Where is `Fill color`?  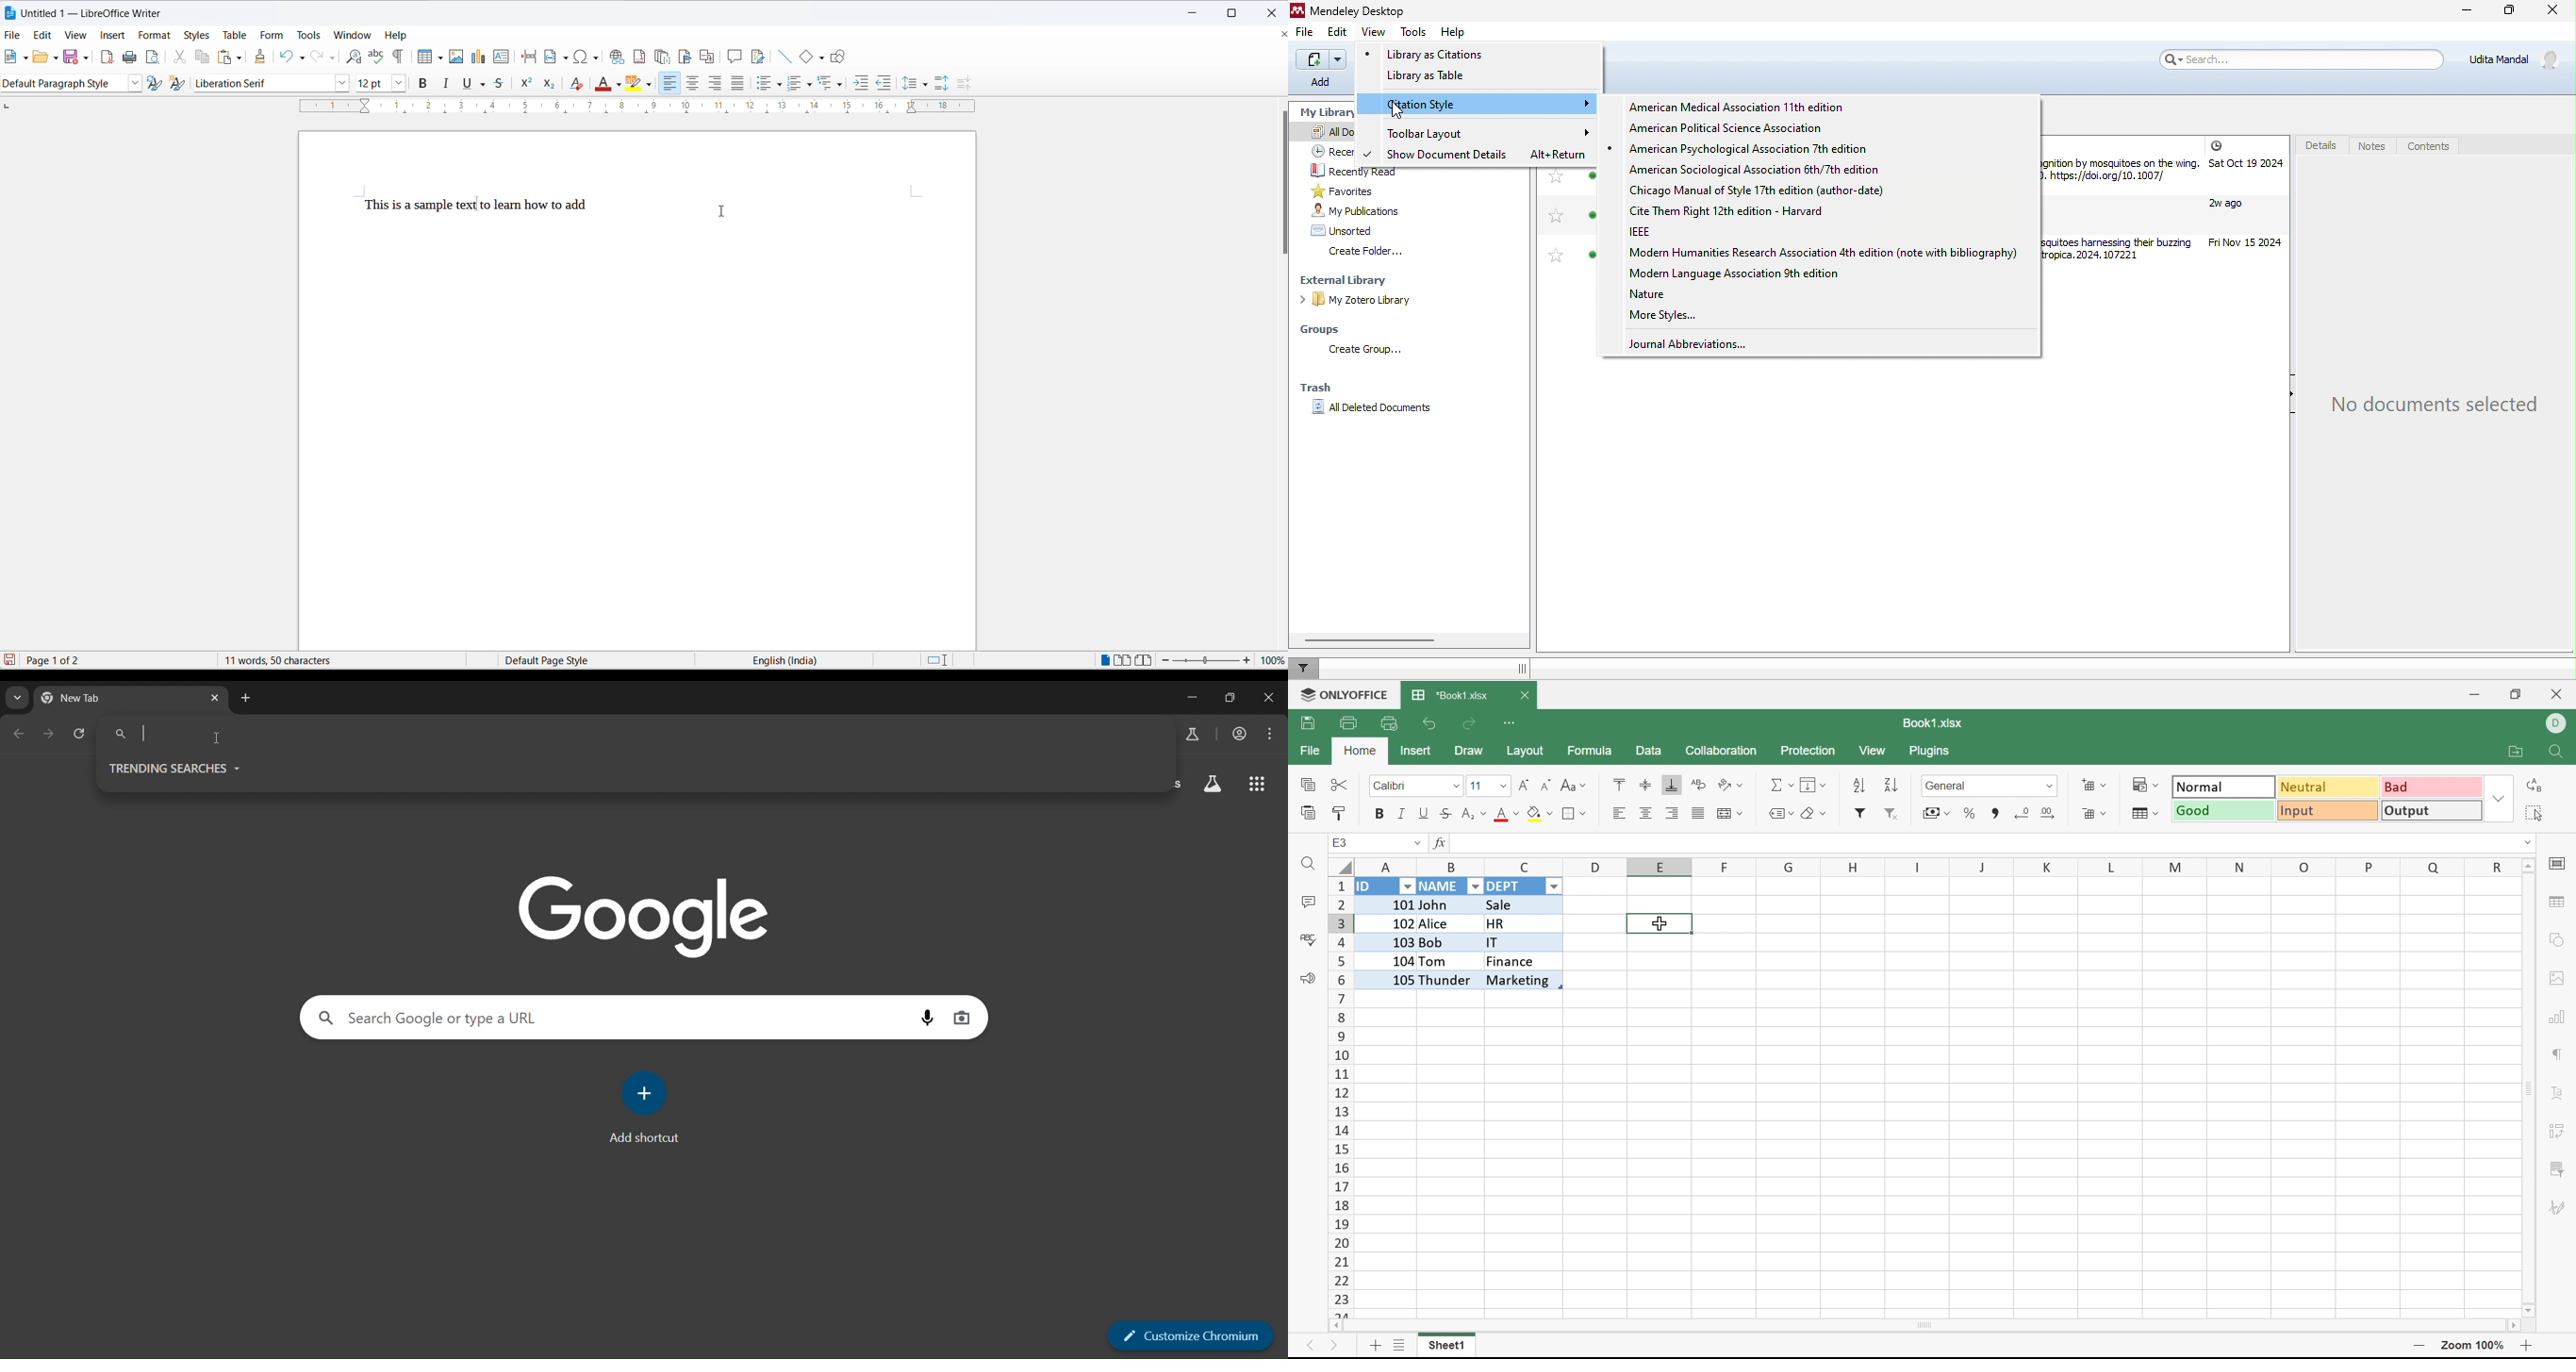
Fill color is located at coordinates (1540, 813).